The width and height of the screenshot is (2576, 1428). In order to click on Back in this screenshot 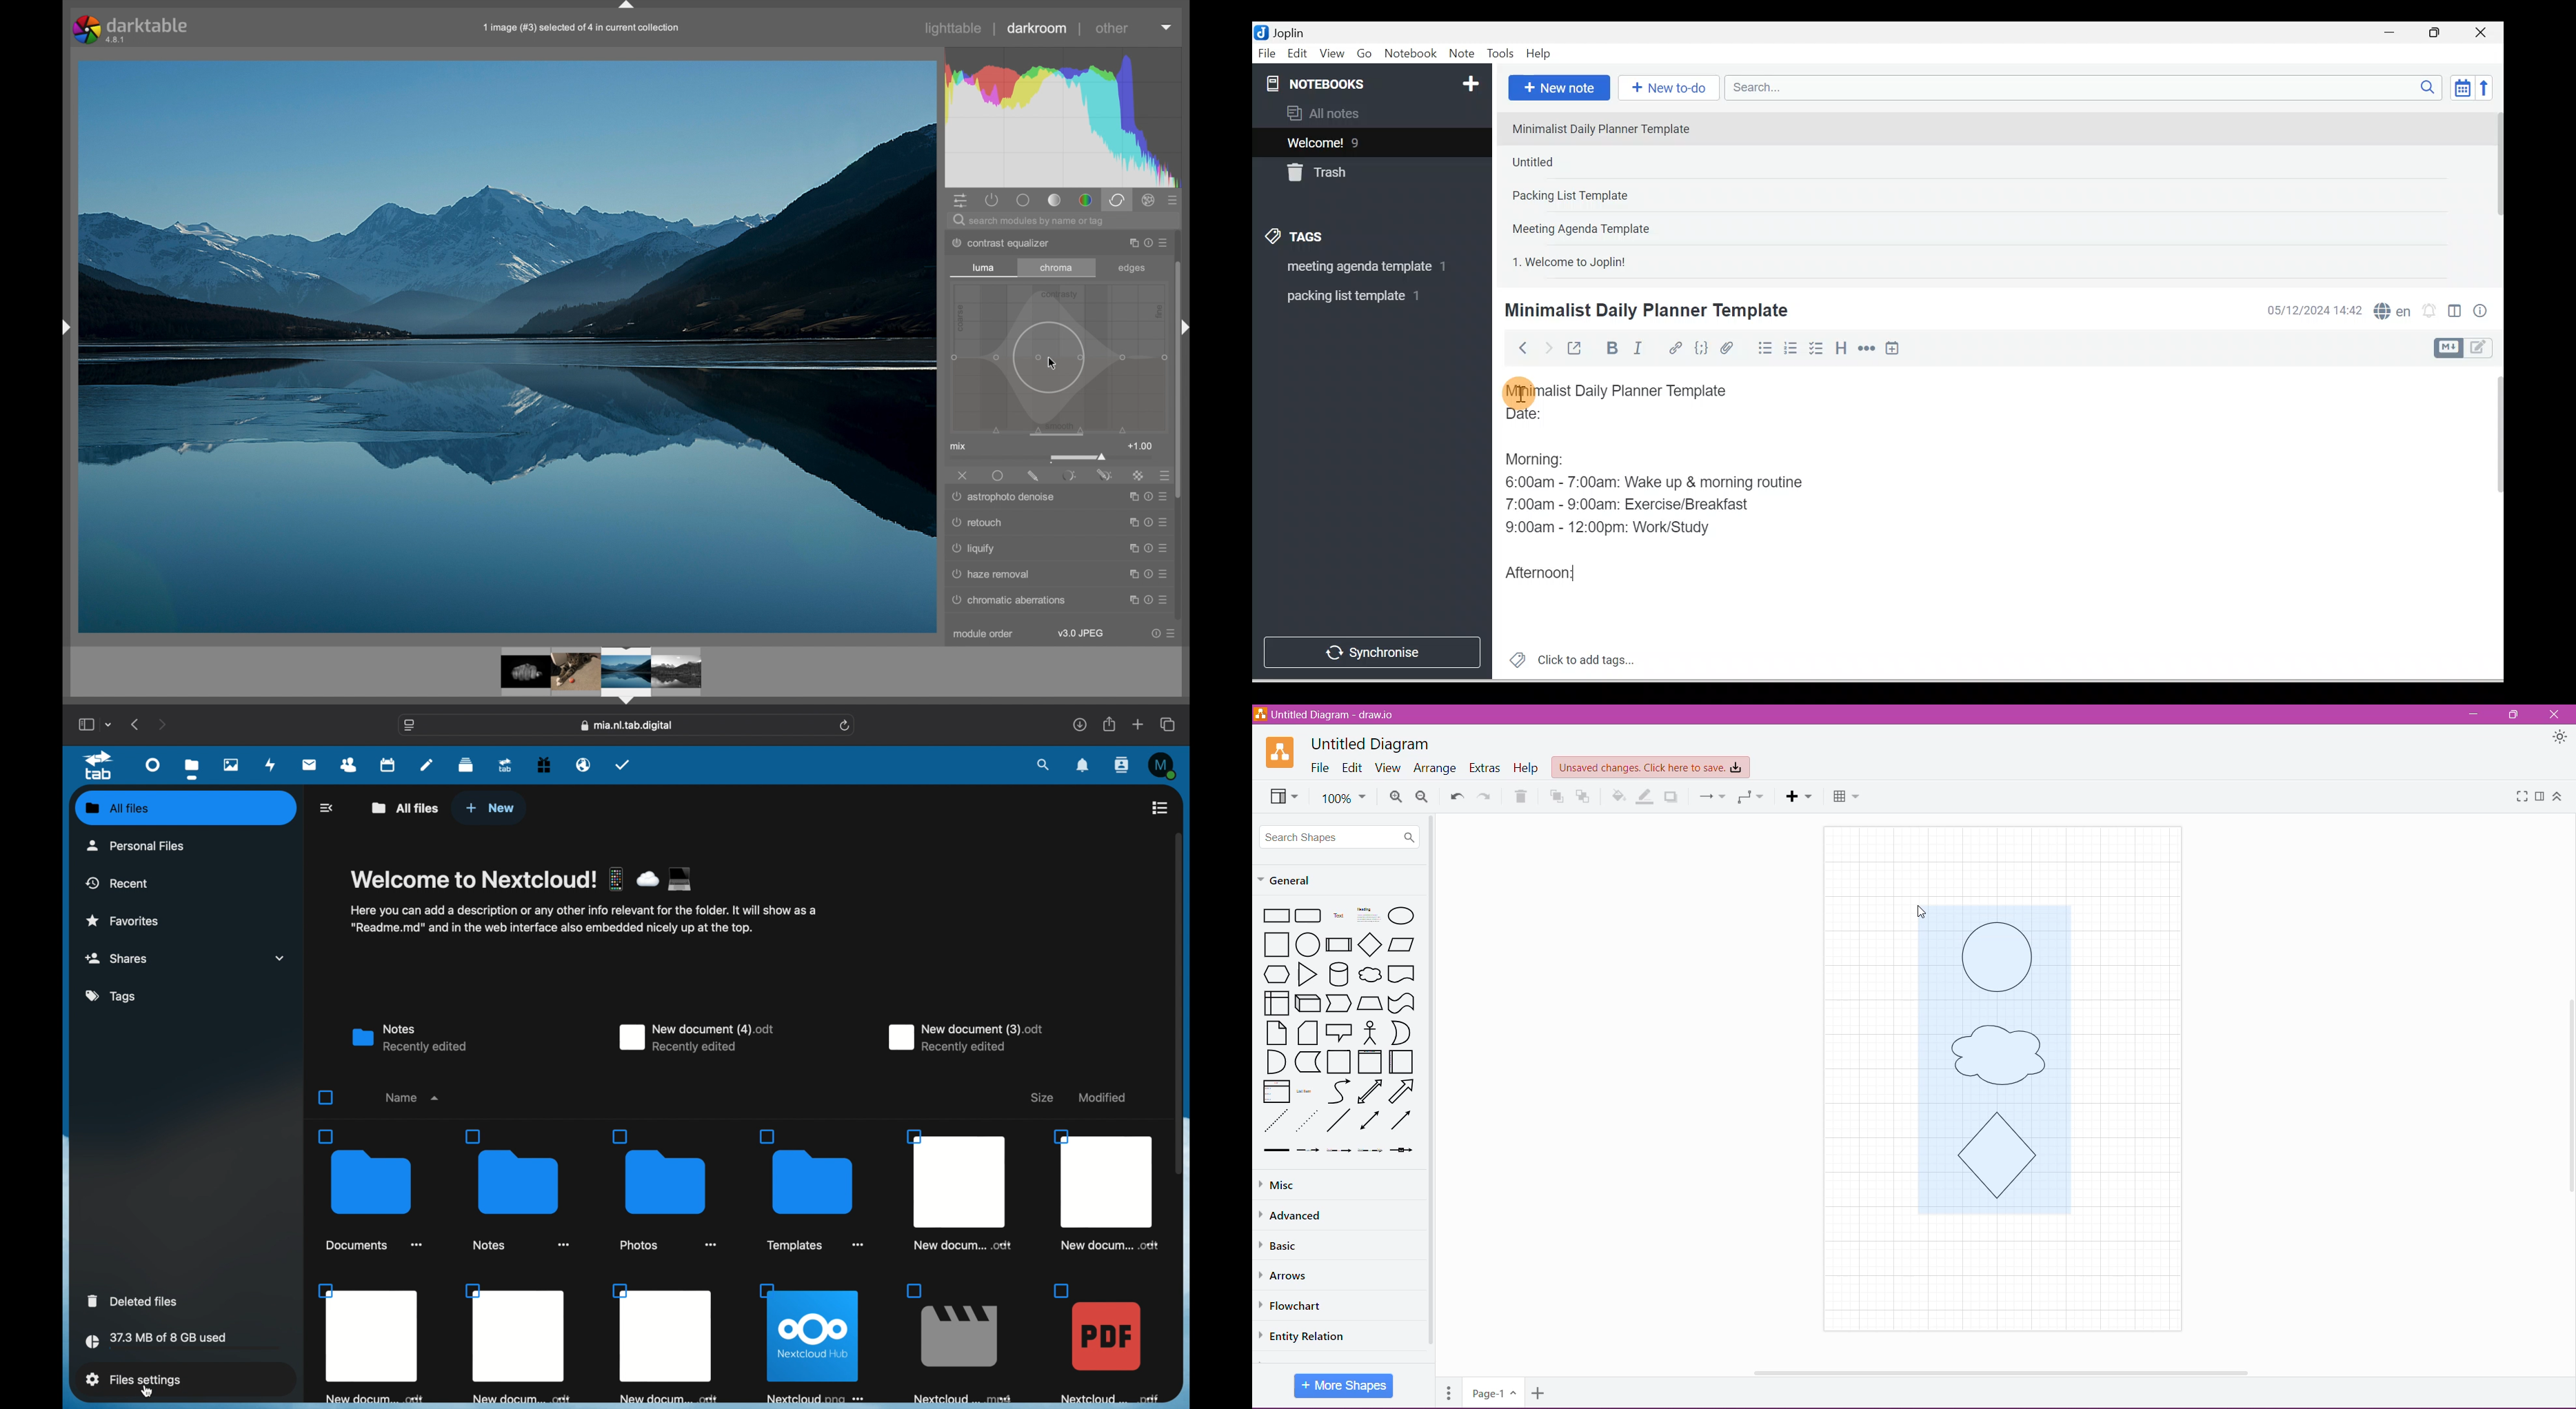, I will do `click(1517, 348)`.